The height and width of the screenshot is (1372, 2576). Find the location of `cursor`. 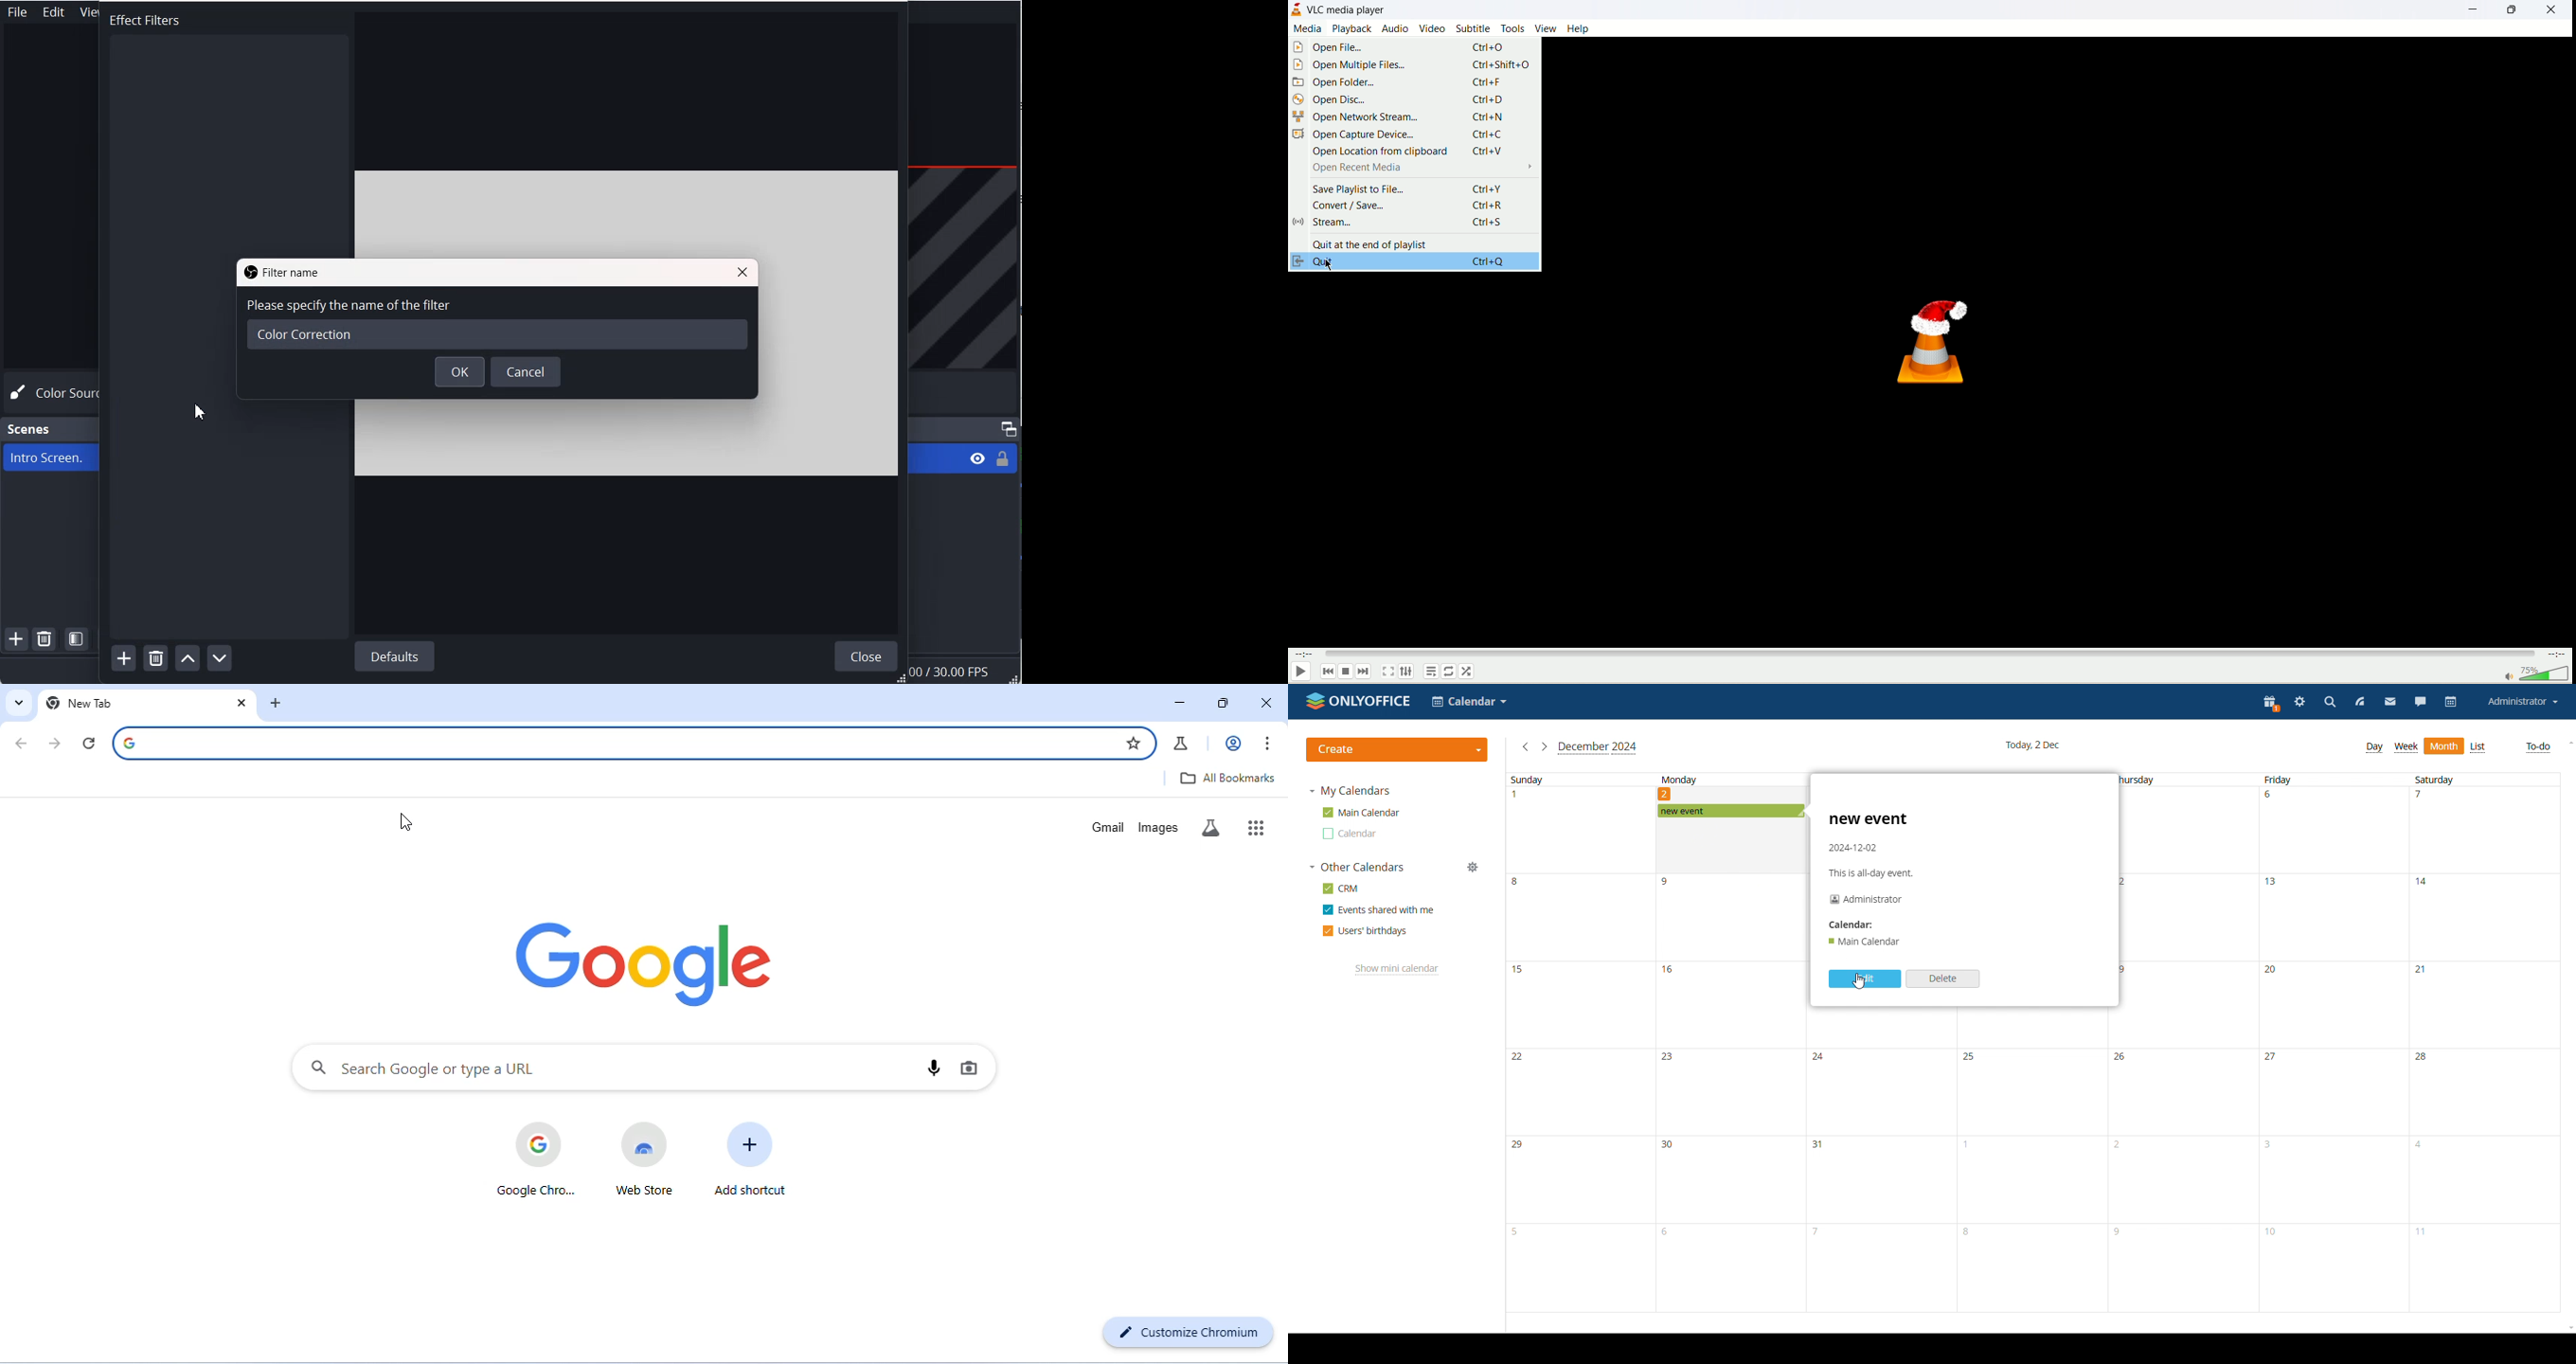

cursor is located at coordinates (1330, 265).